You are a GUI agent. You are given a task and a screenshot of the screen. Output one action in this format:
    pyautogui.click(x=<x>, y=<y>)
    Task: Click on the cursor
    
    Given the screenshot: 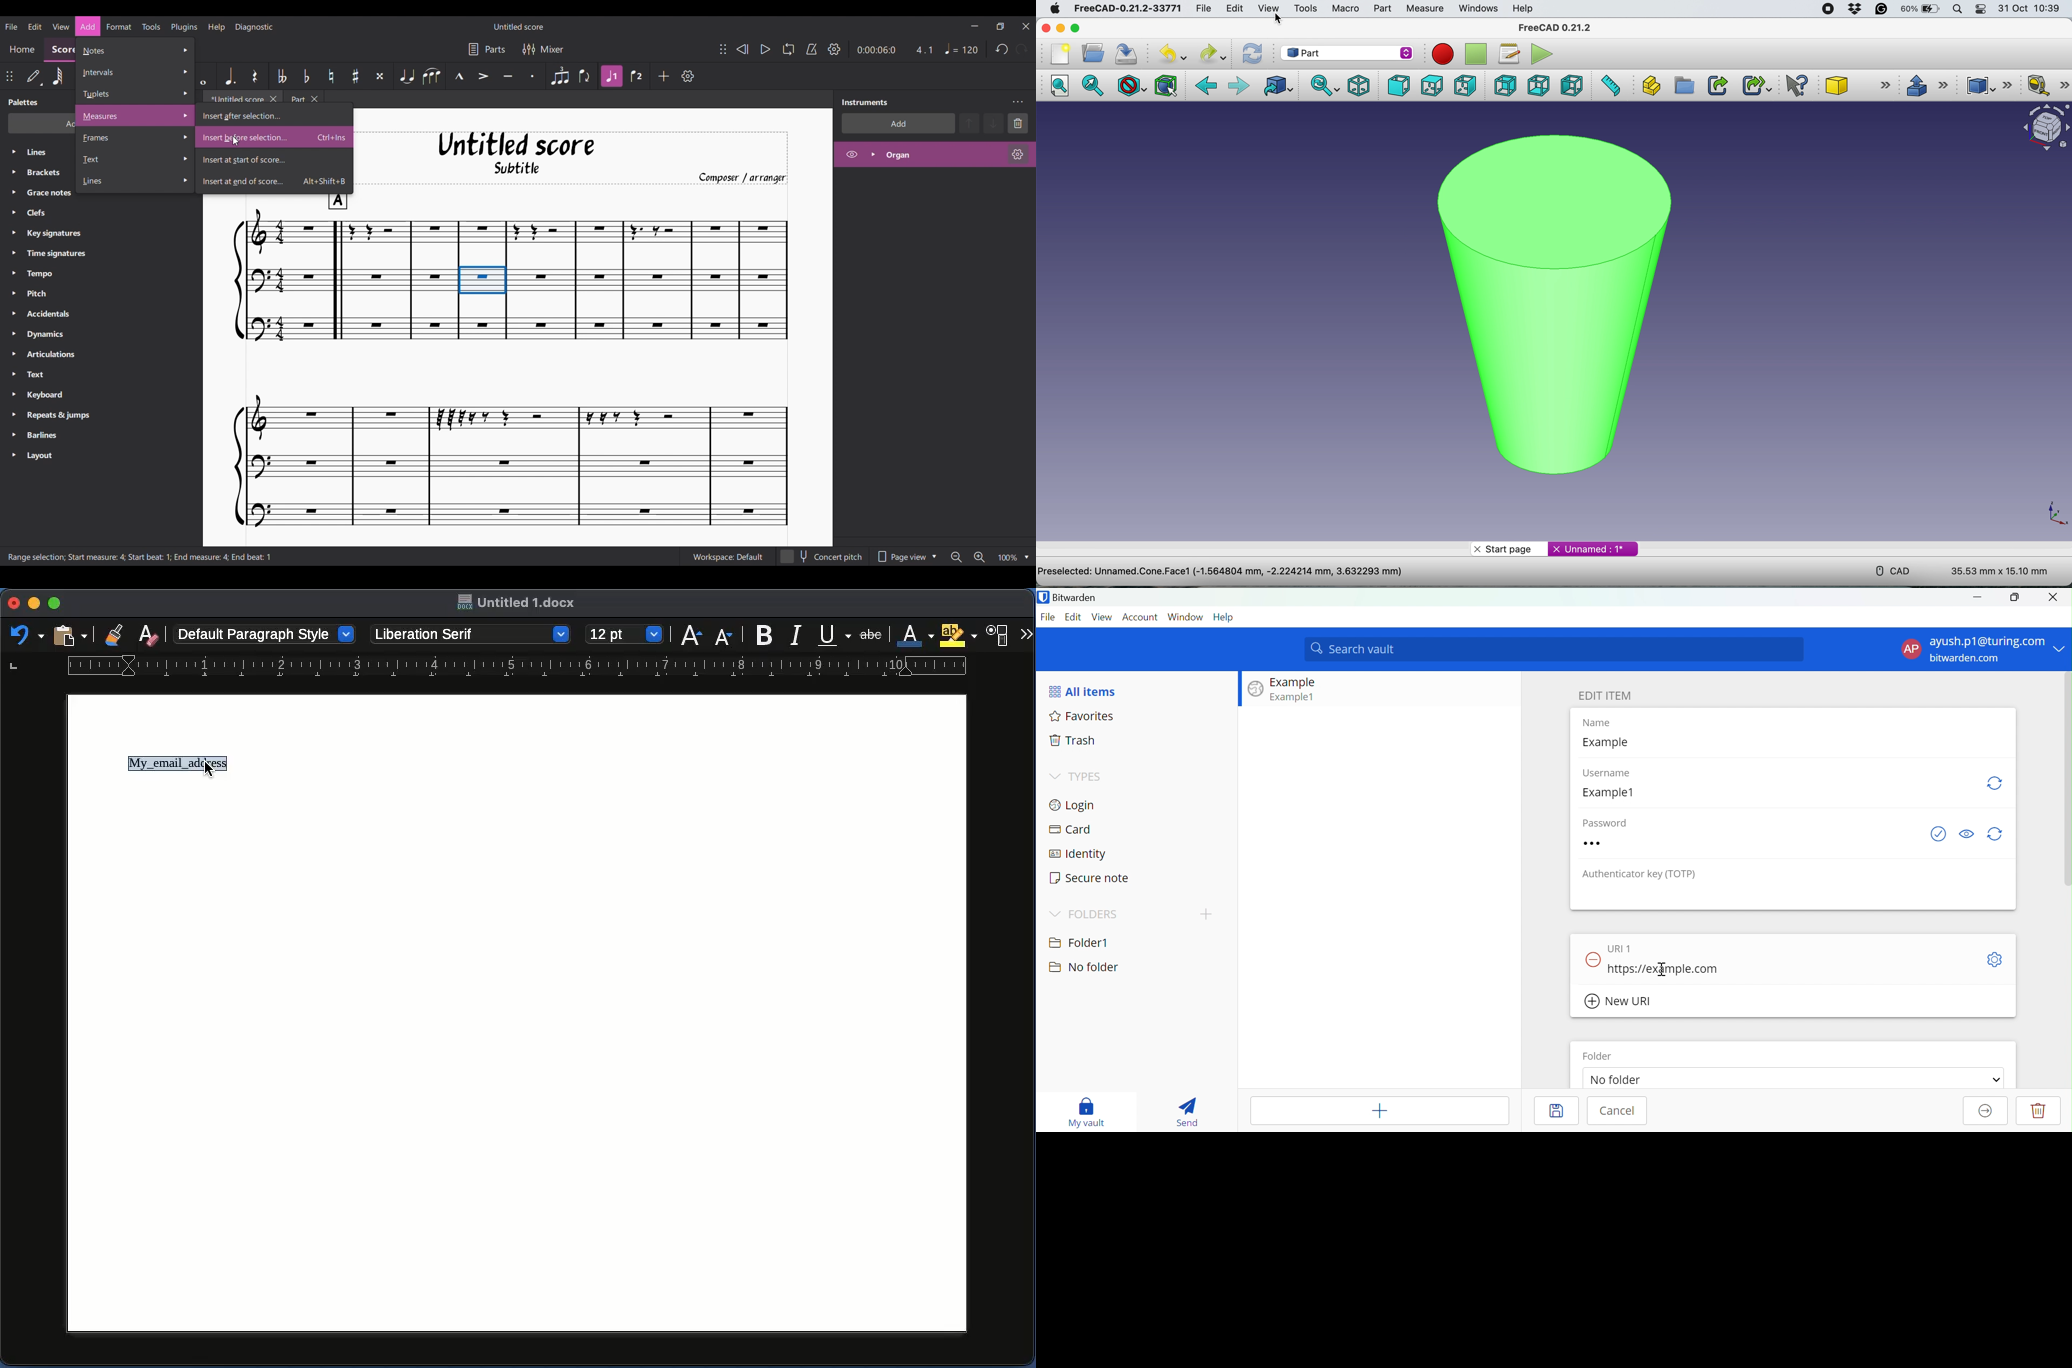 What is the action you would take?
    pyautogui.click(x=1275, y=19)
    